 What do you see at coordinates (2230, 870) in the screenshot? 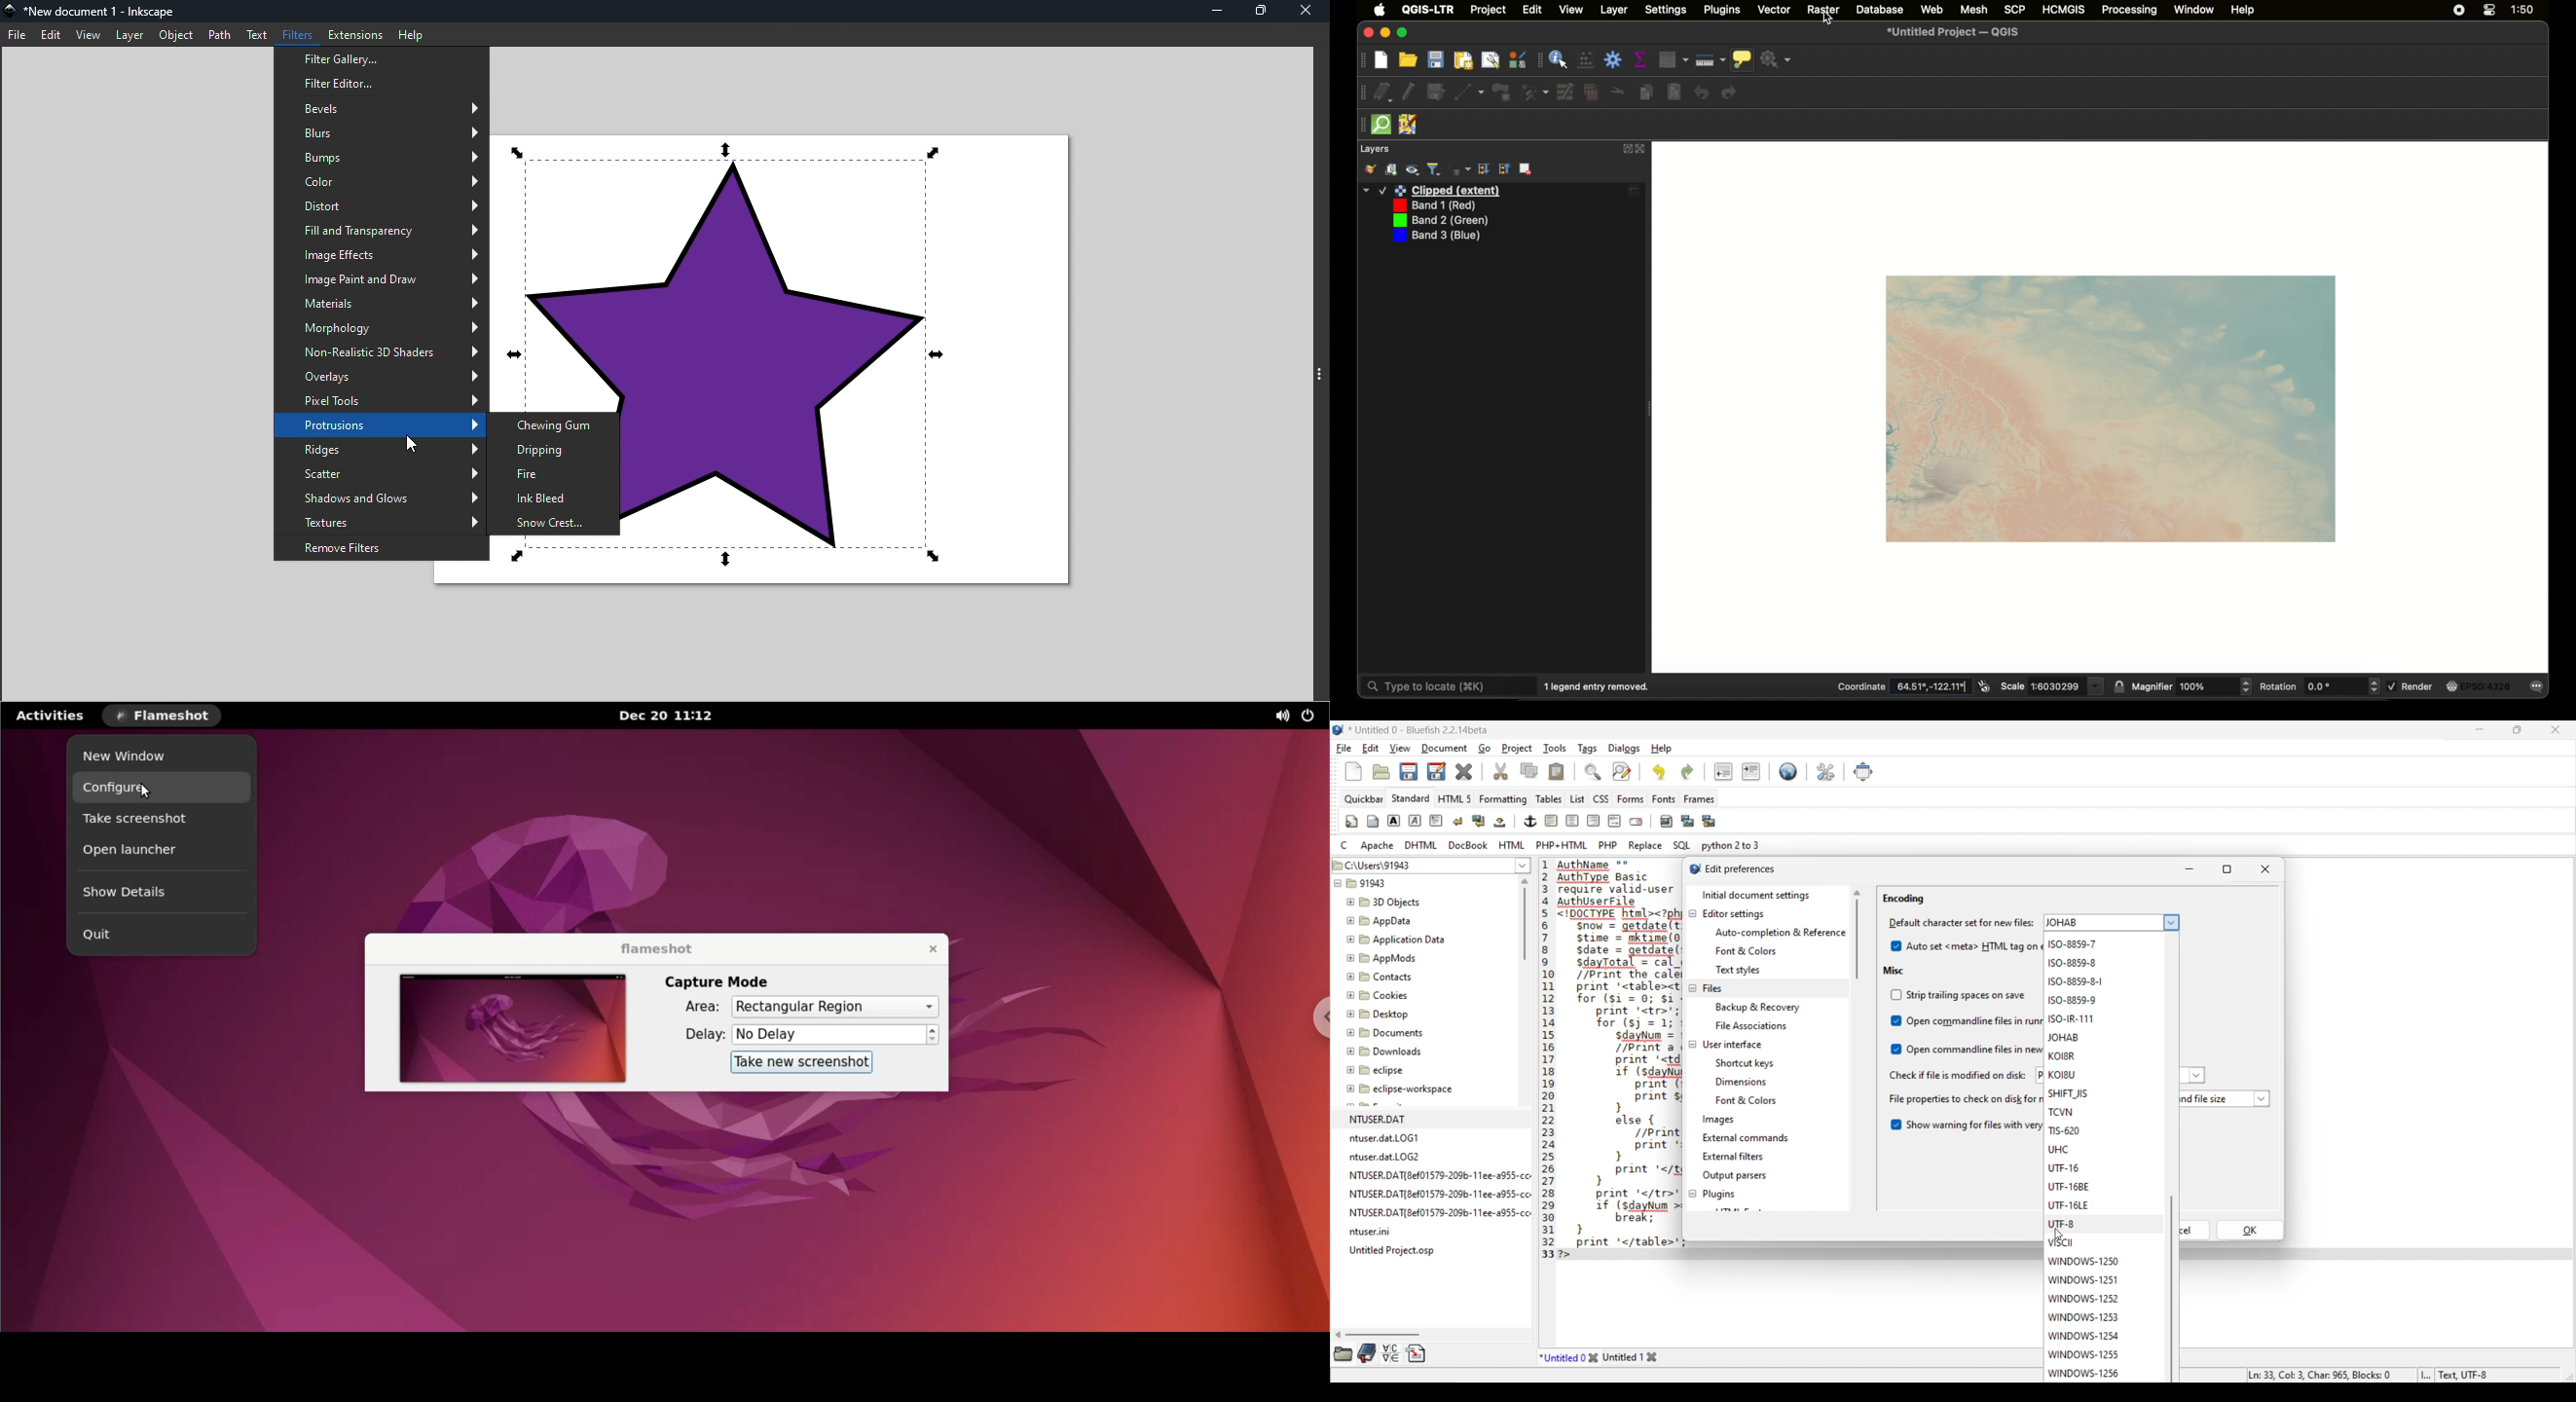
I see `Maximize` at bounding box center [2230, 870].